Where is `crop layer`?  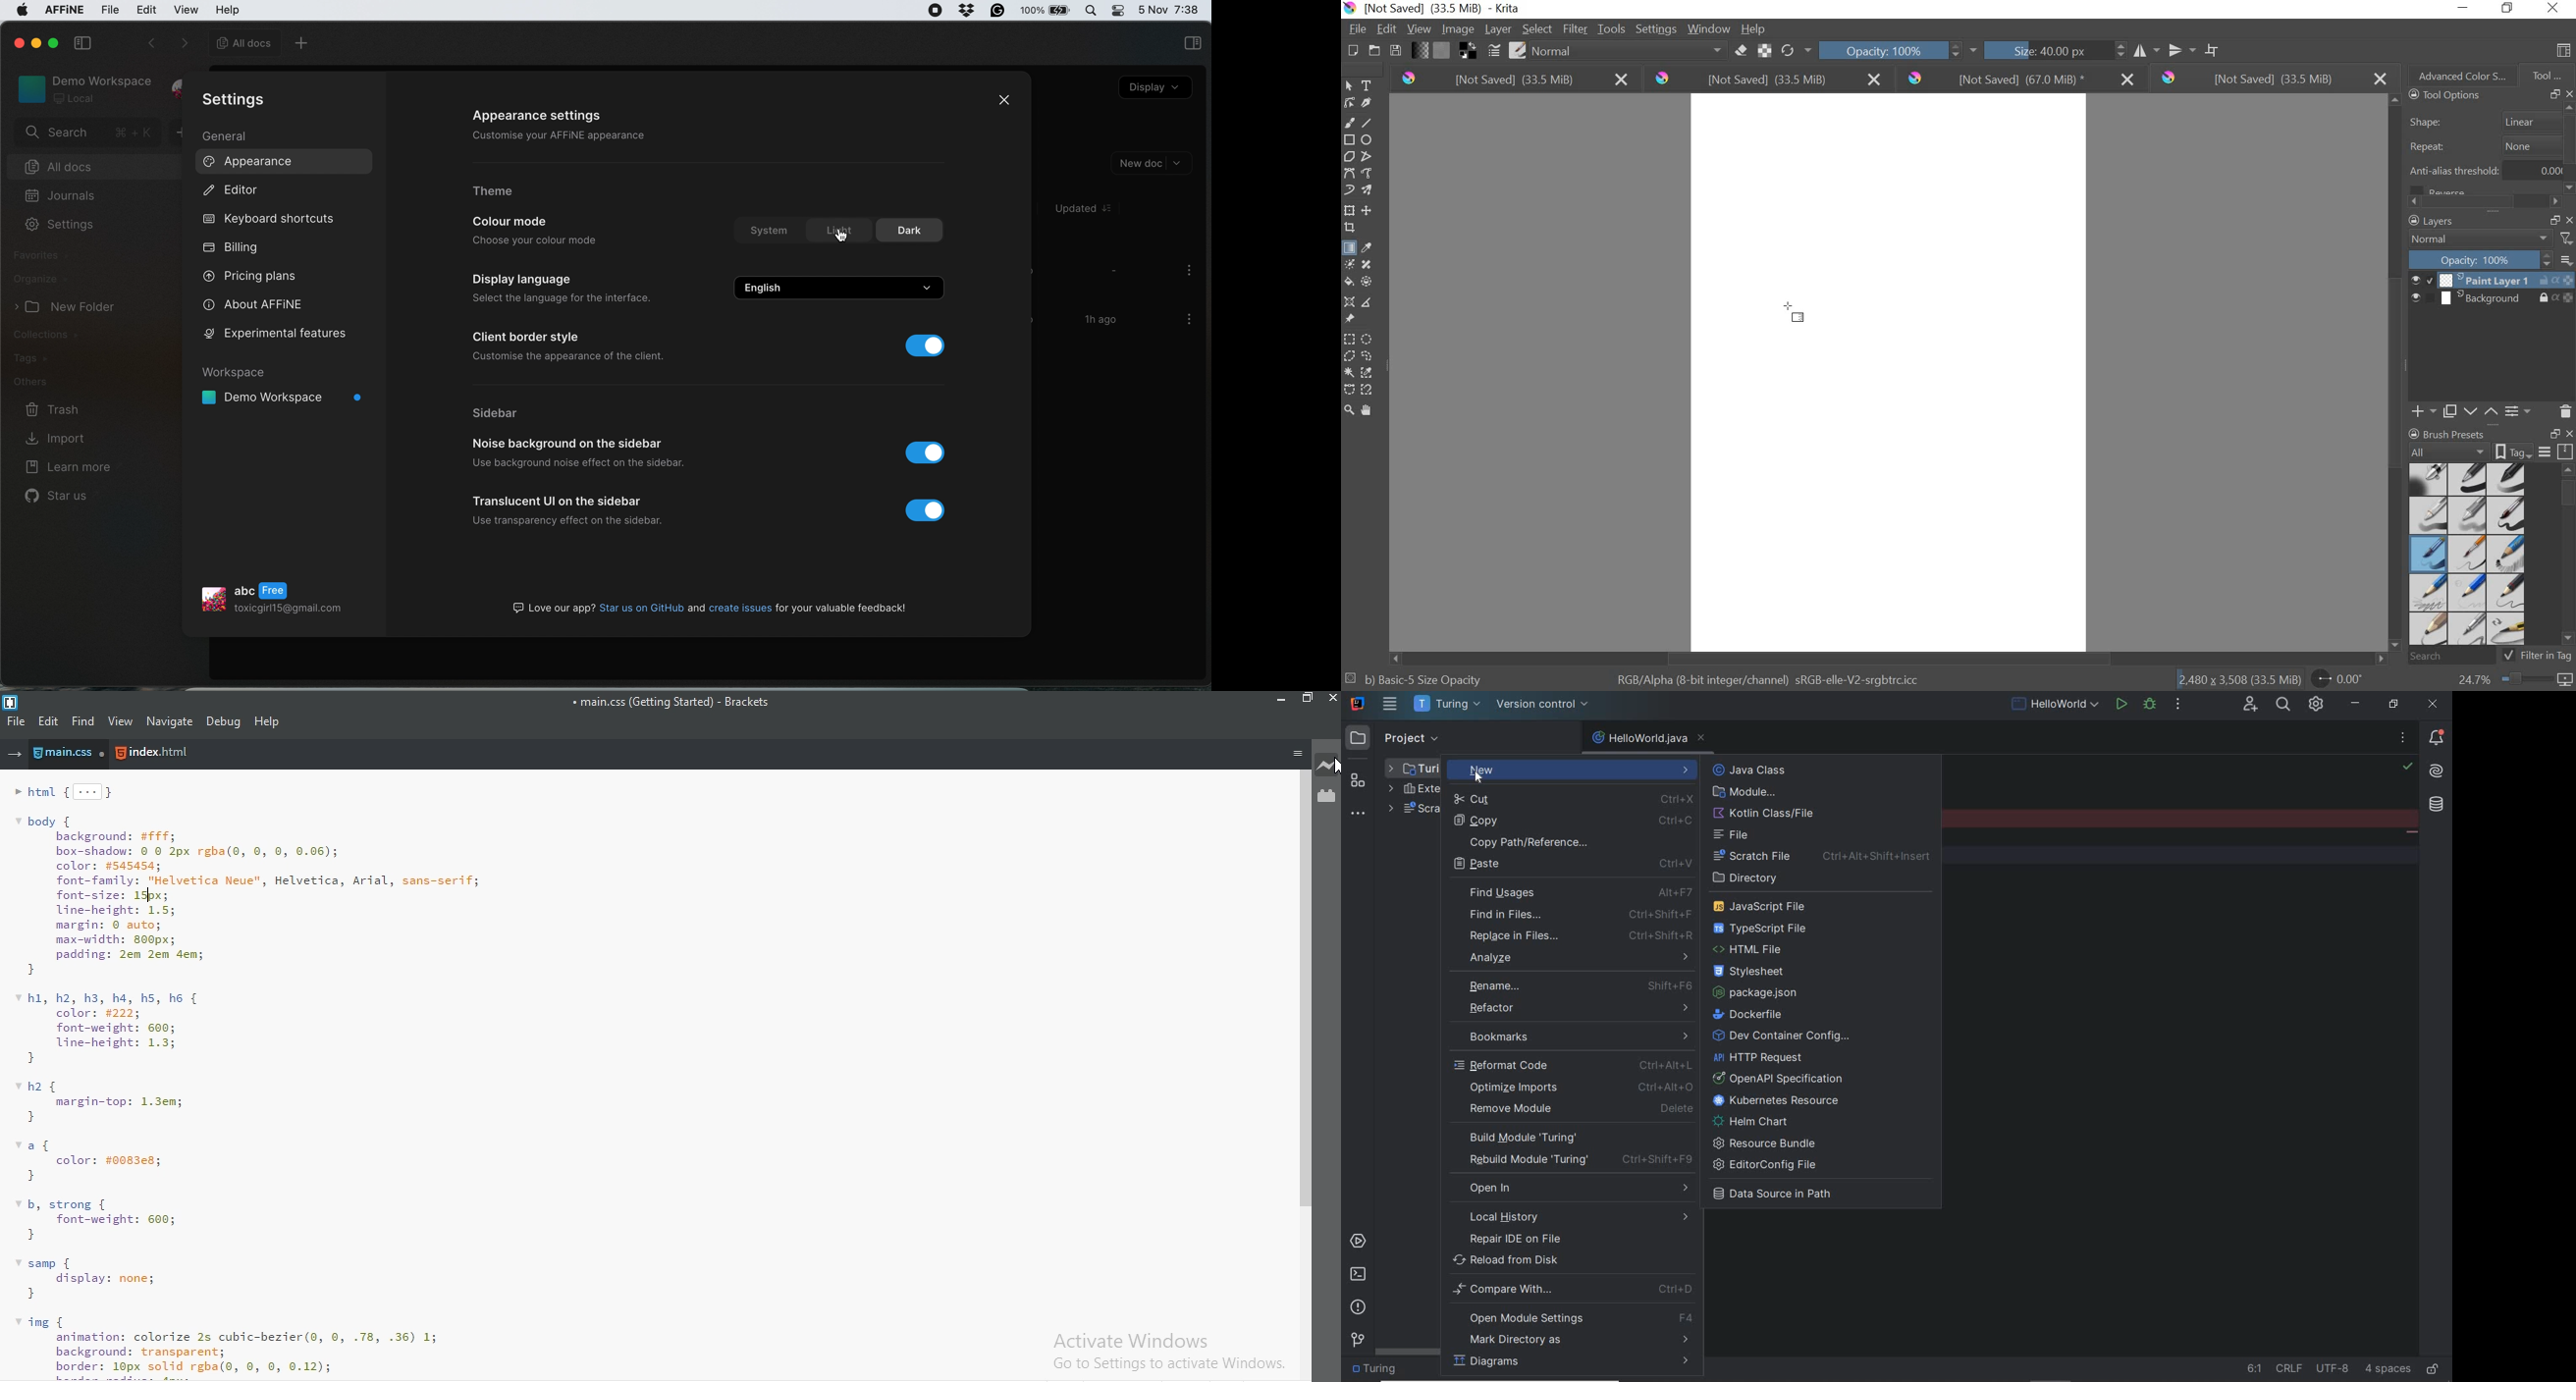
crop layer is located at coordinates (1351, 229).